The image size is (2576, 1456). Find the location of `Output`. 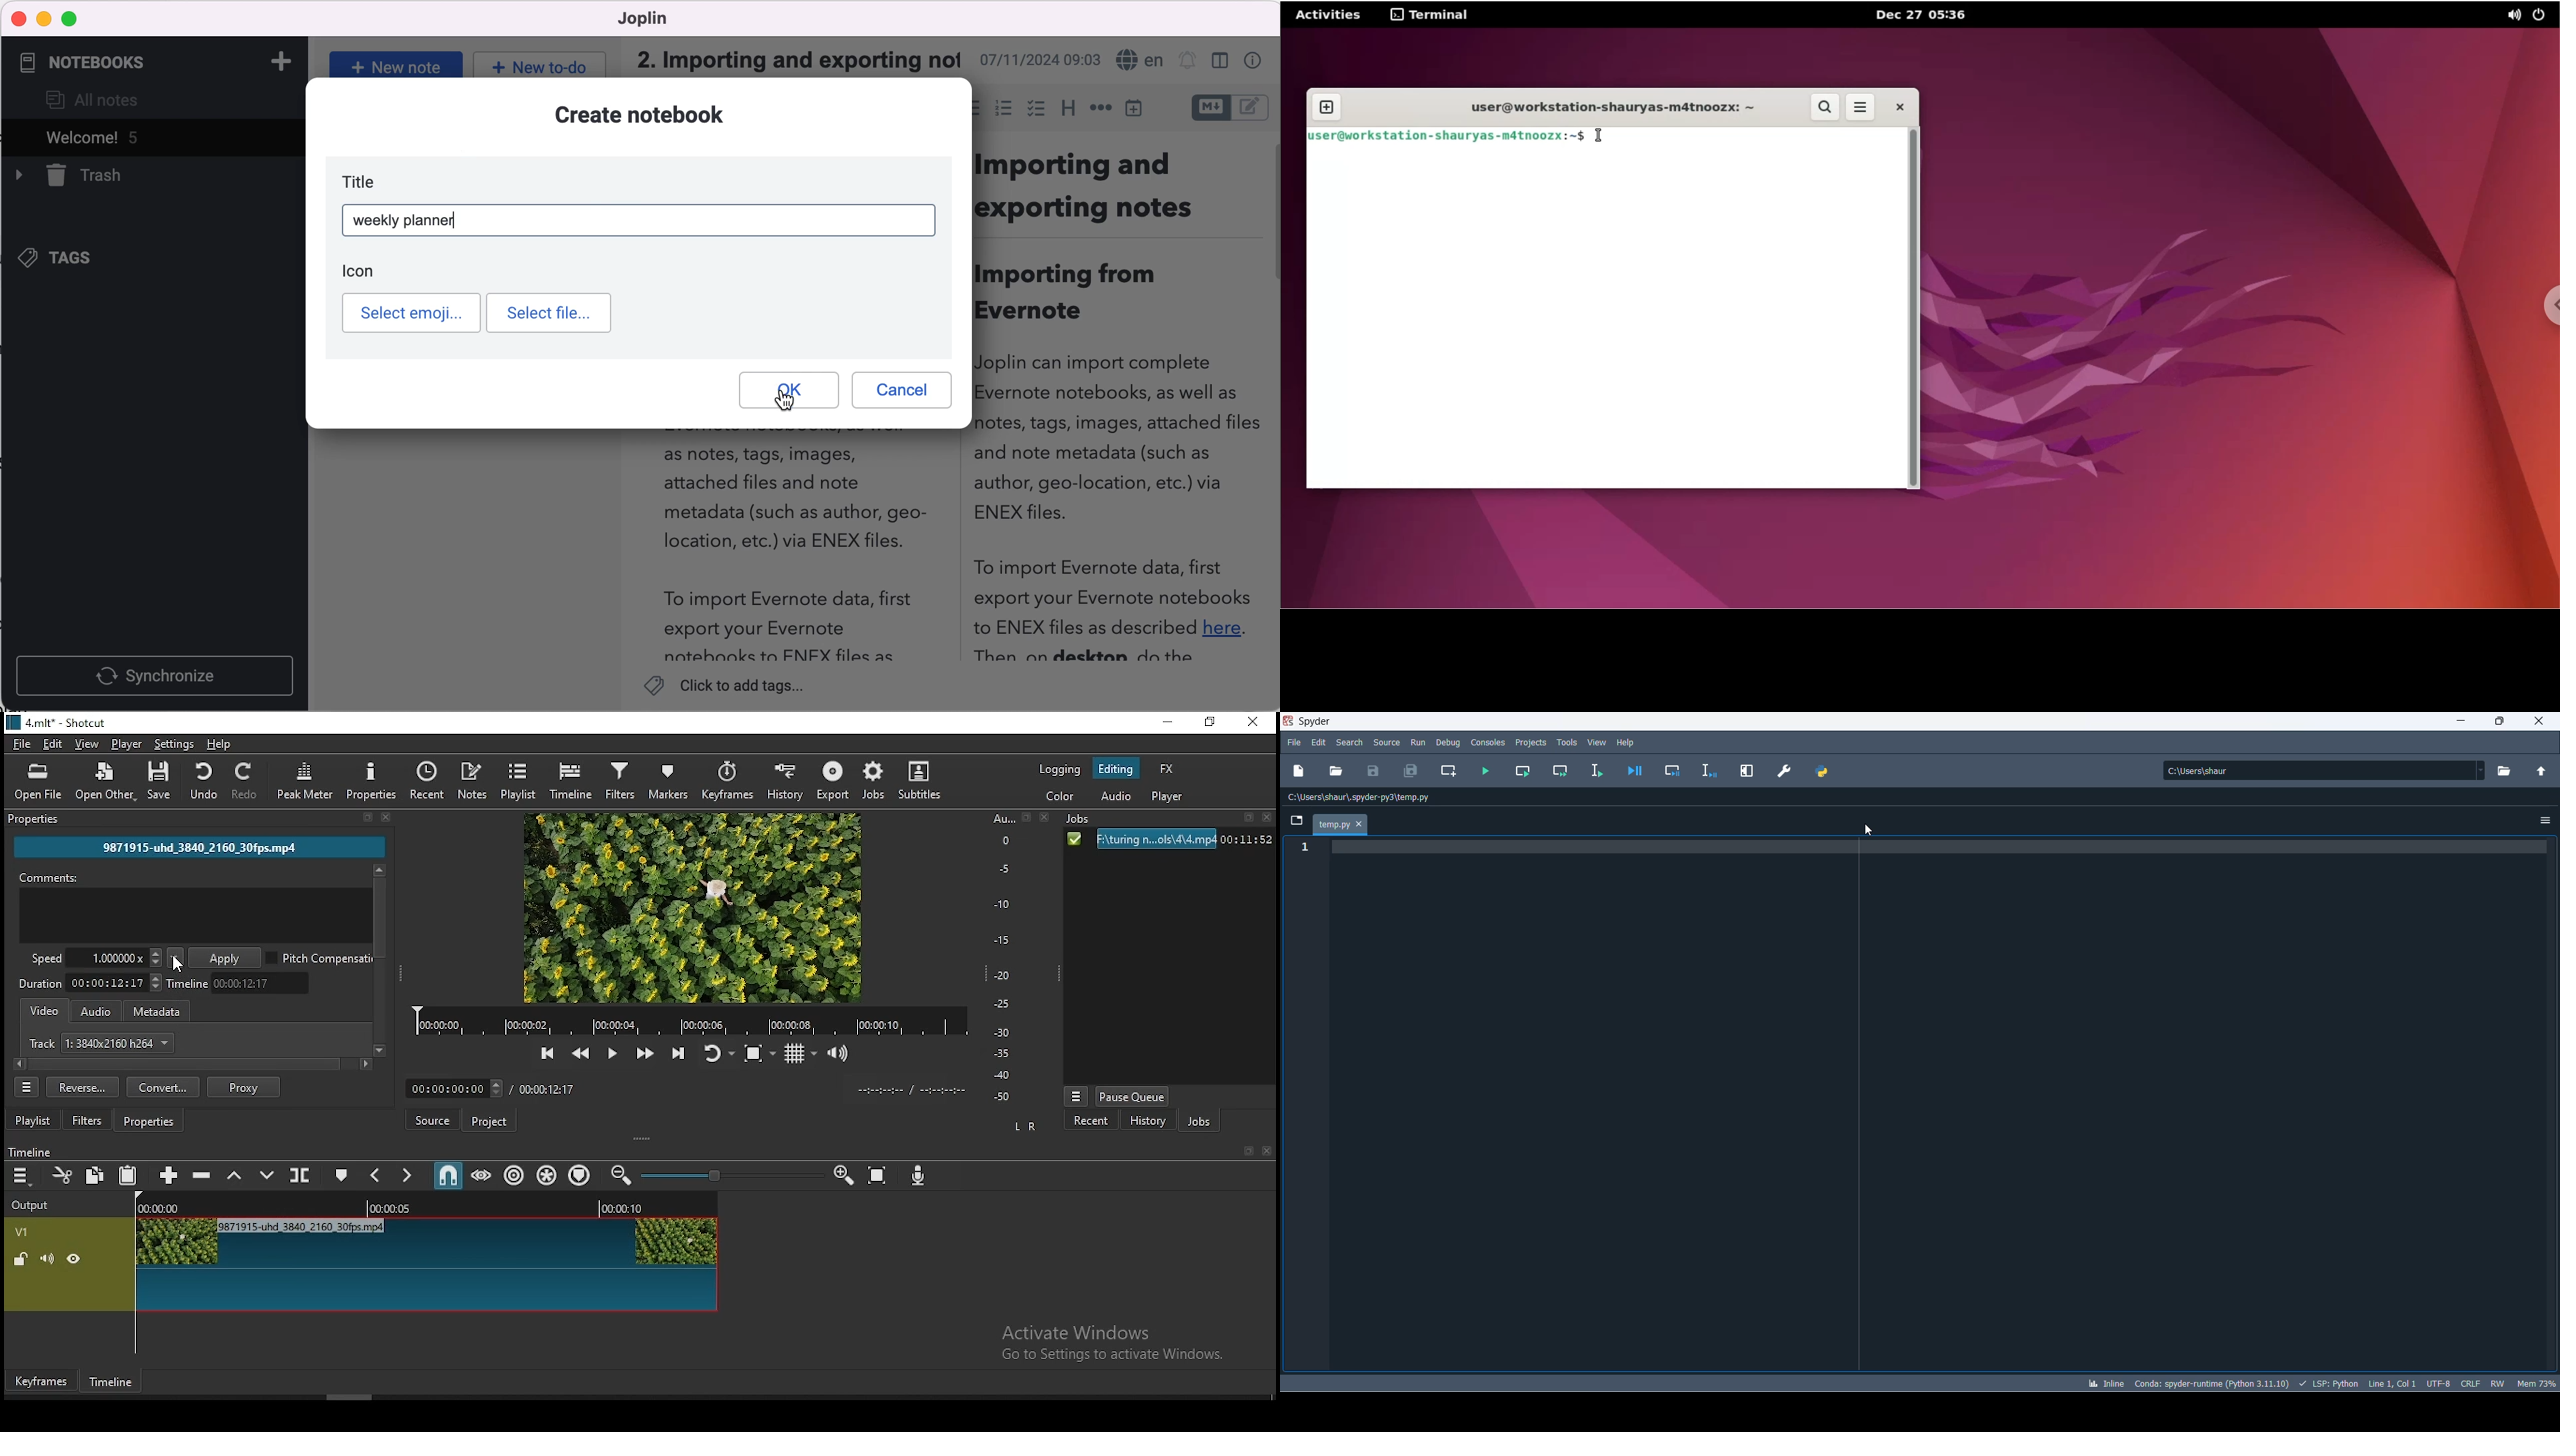

Output is located at coordinates (31, 1204).